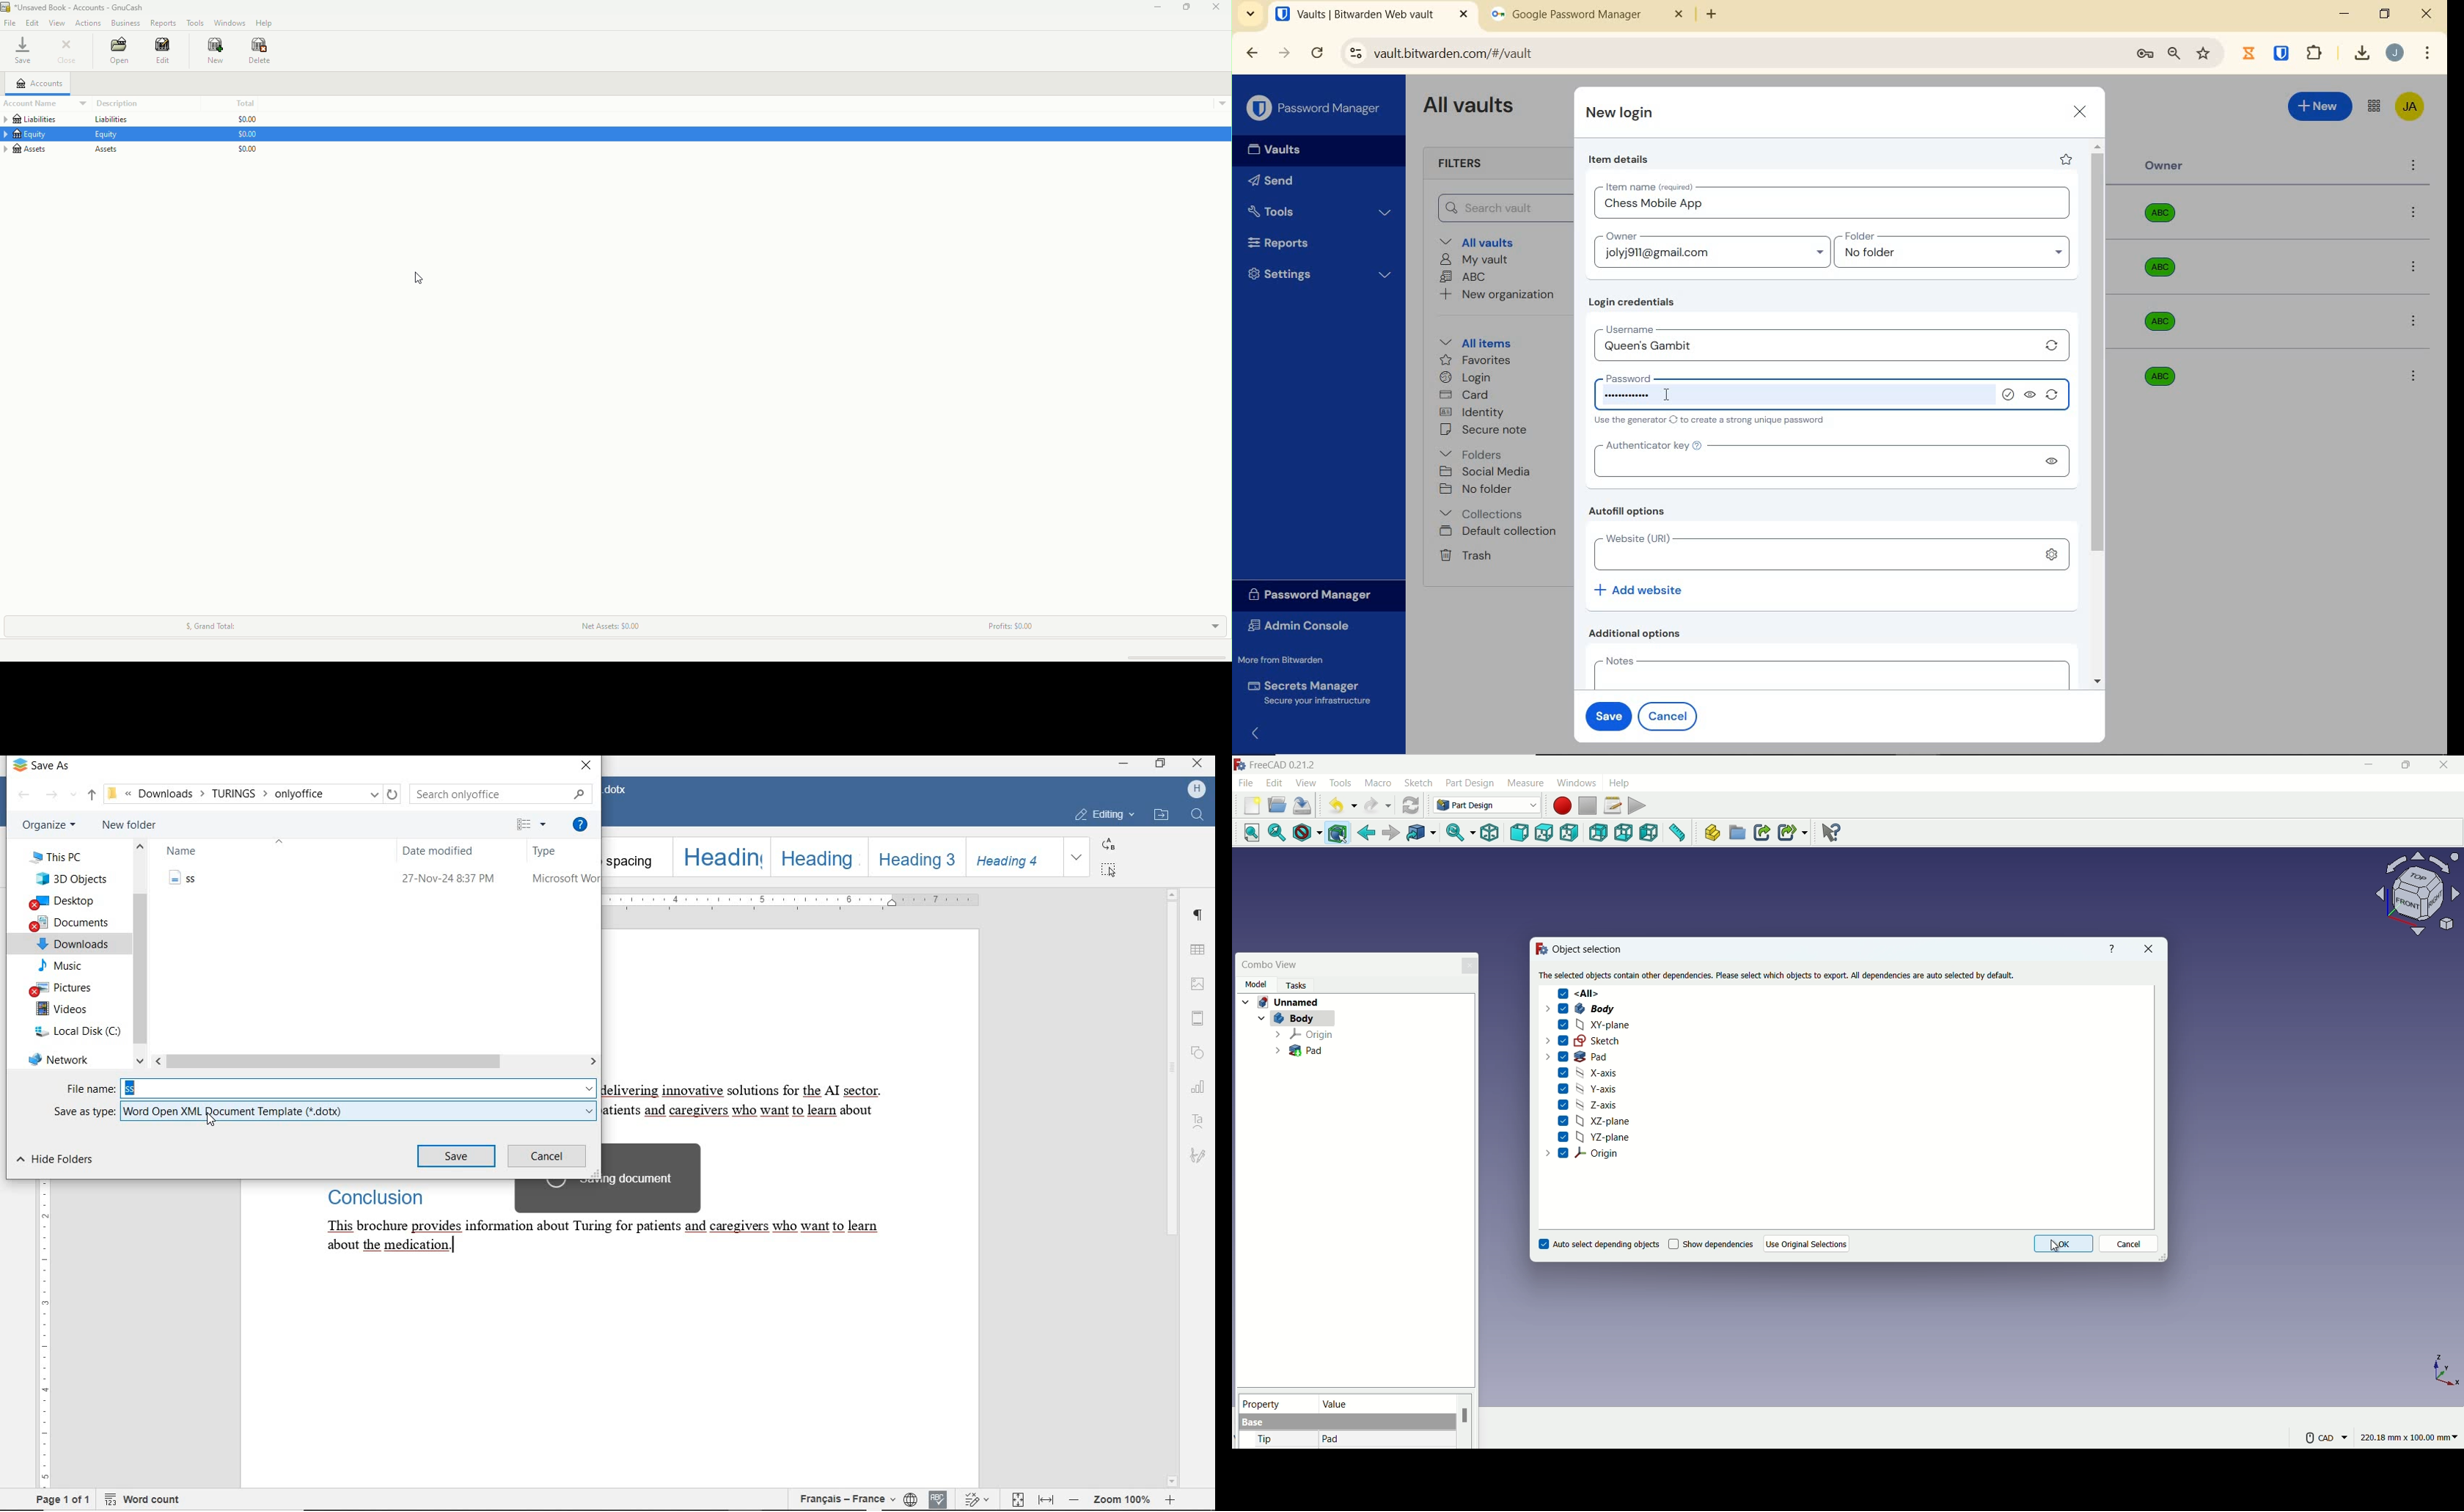  What do you see at coordinates (1628, 396) in the screenshot?
I see `hidden password` at bounding box center [1628, 396].